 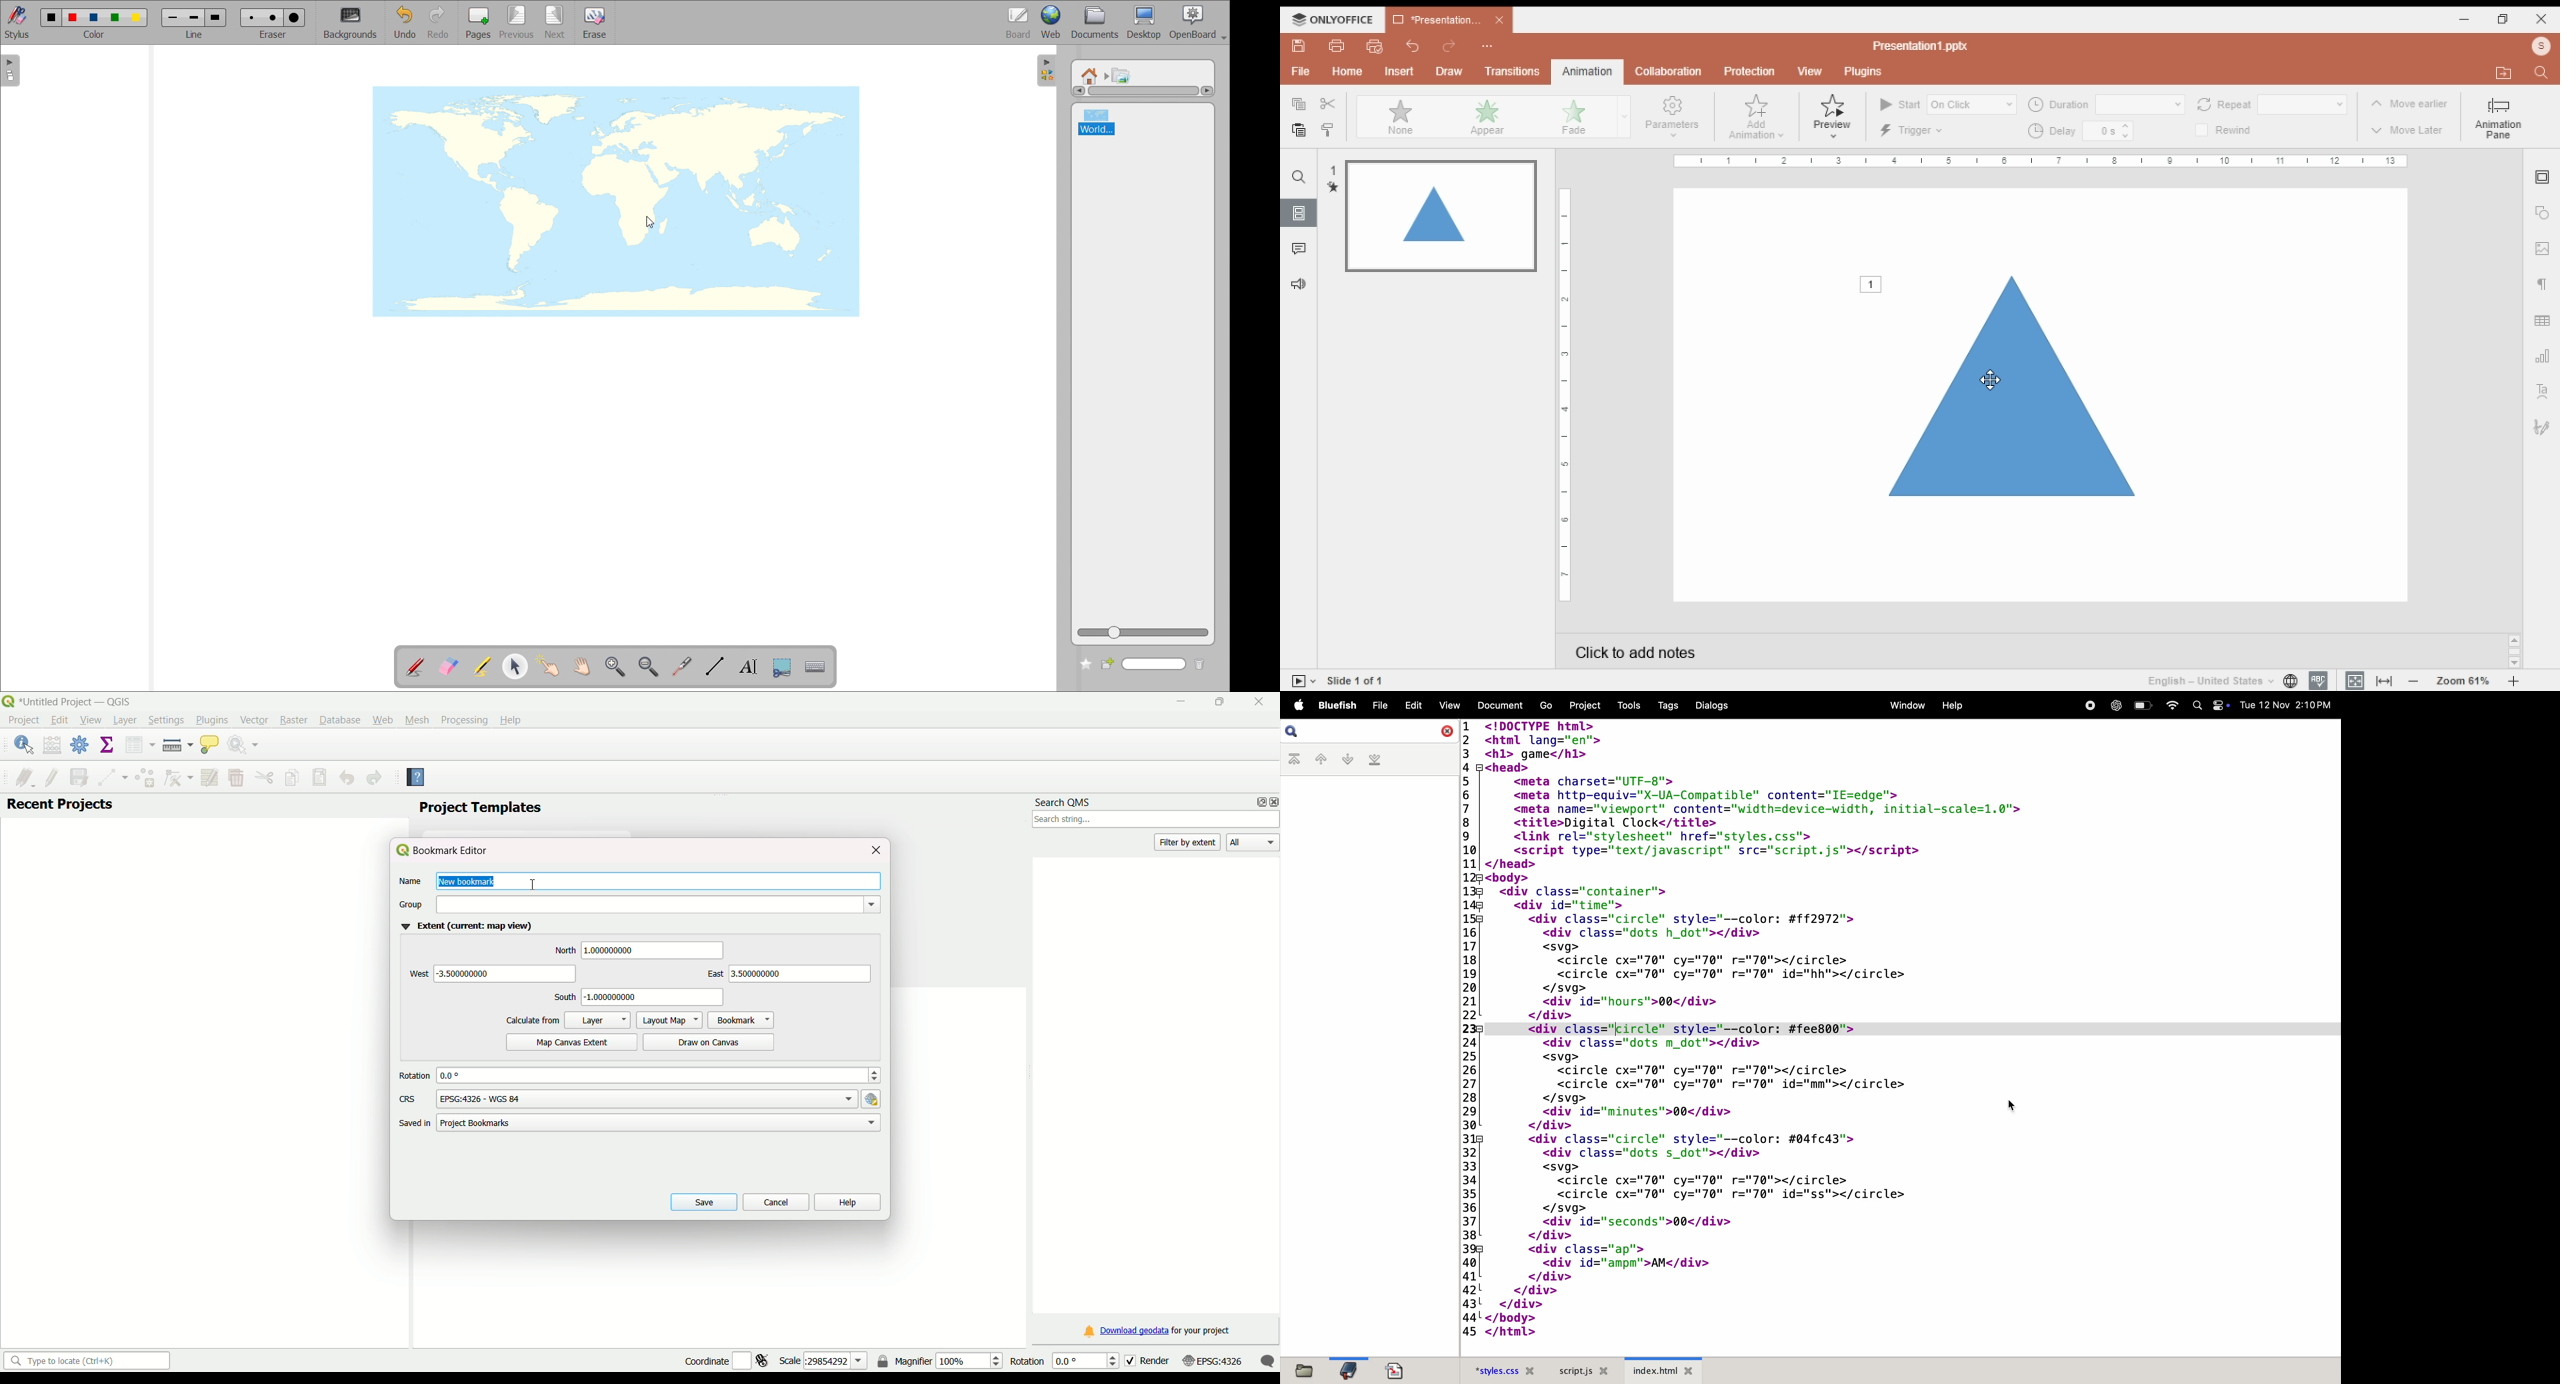 I want to click on quick print, so click(x=1373, y=47).